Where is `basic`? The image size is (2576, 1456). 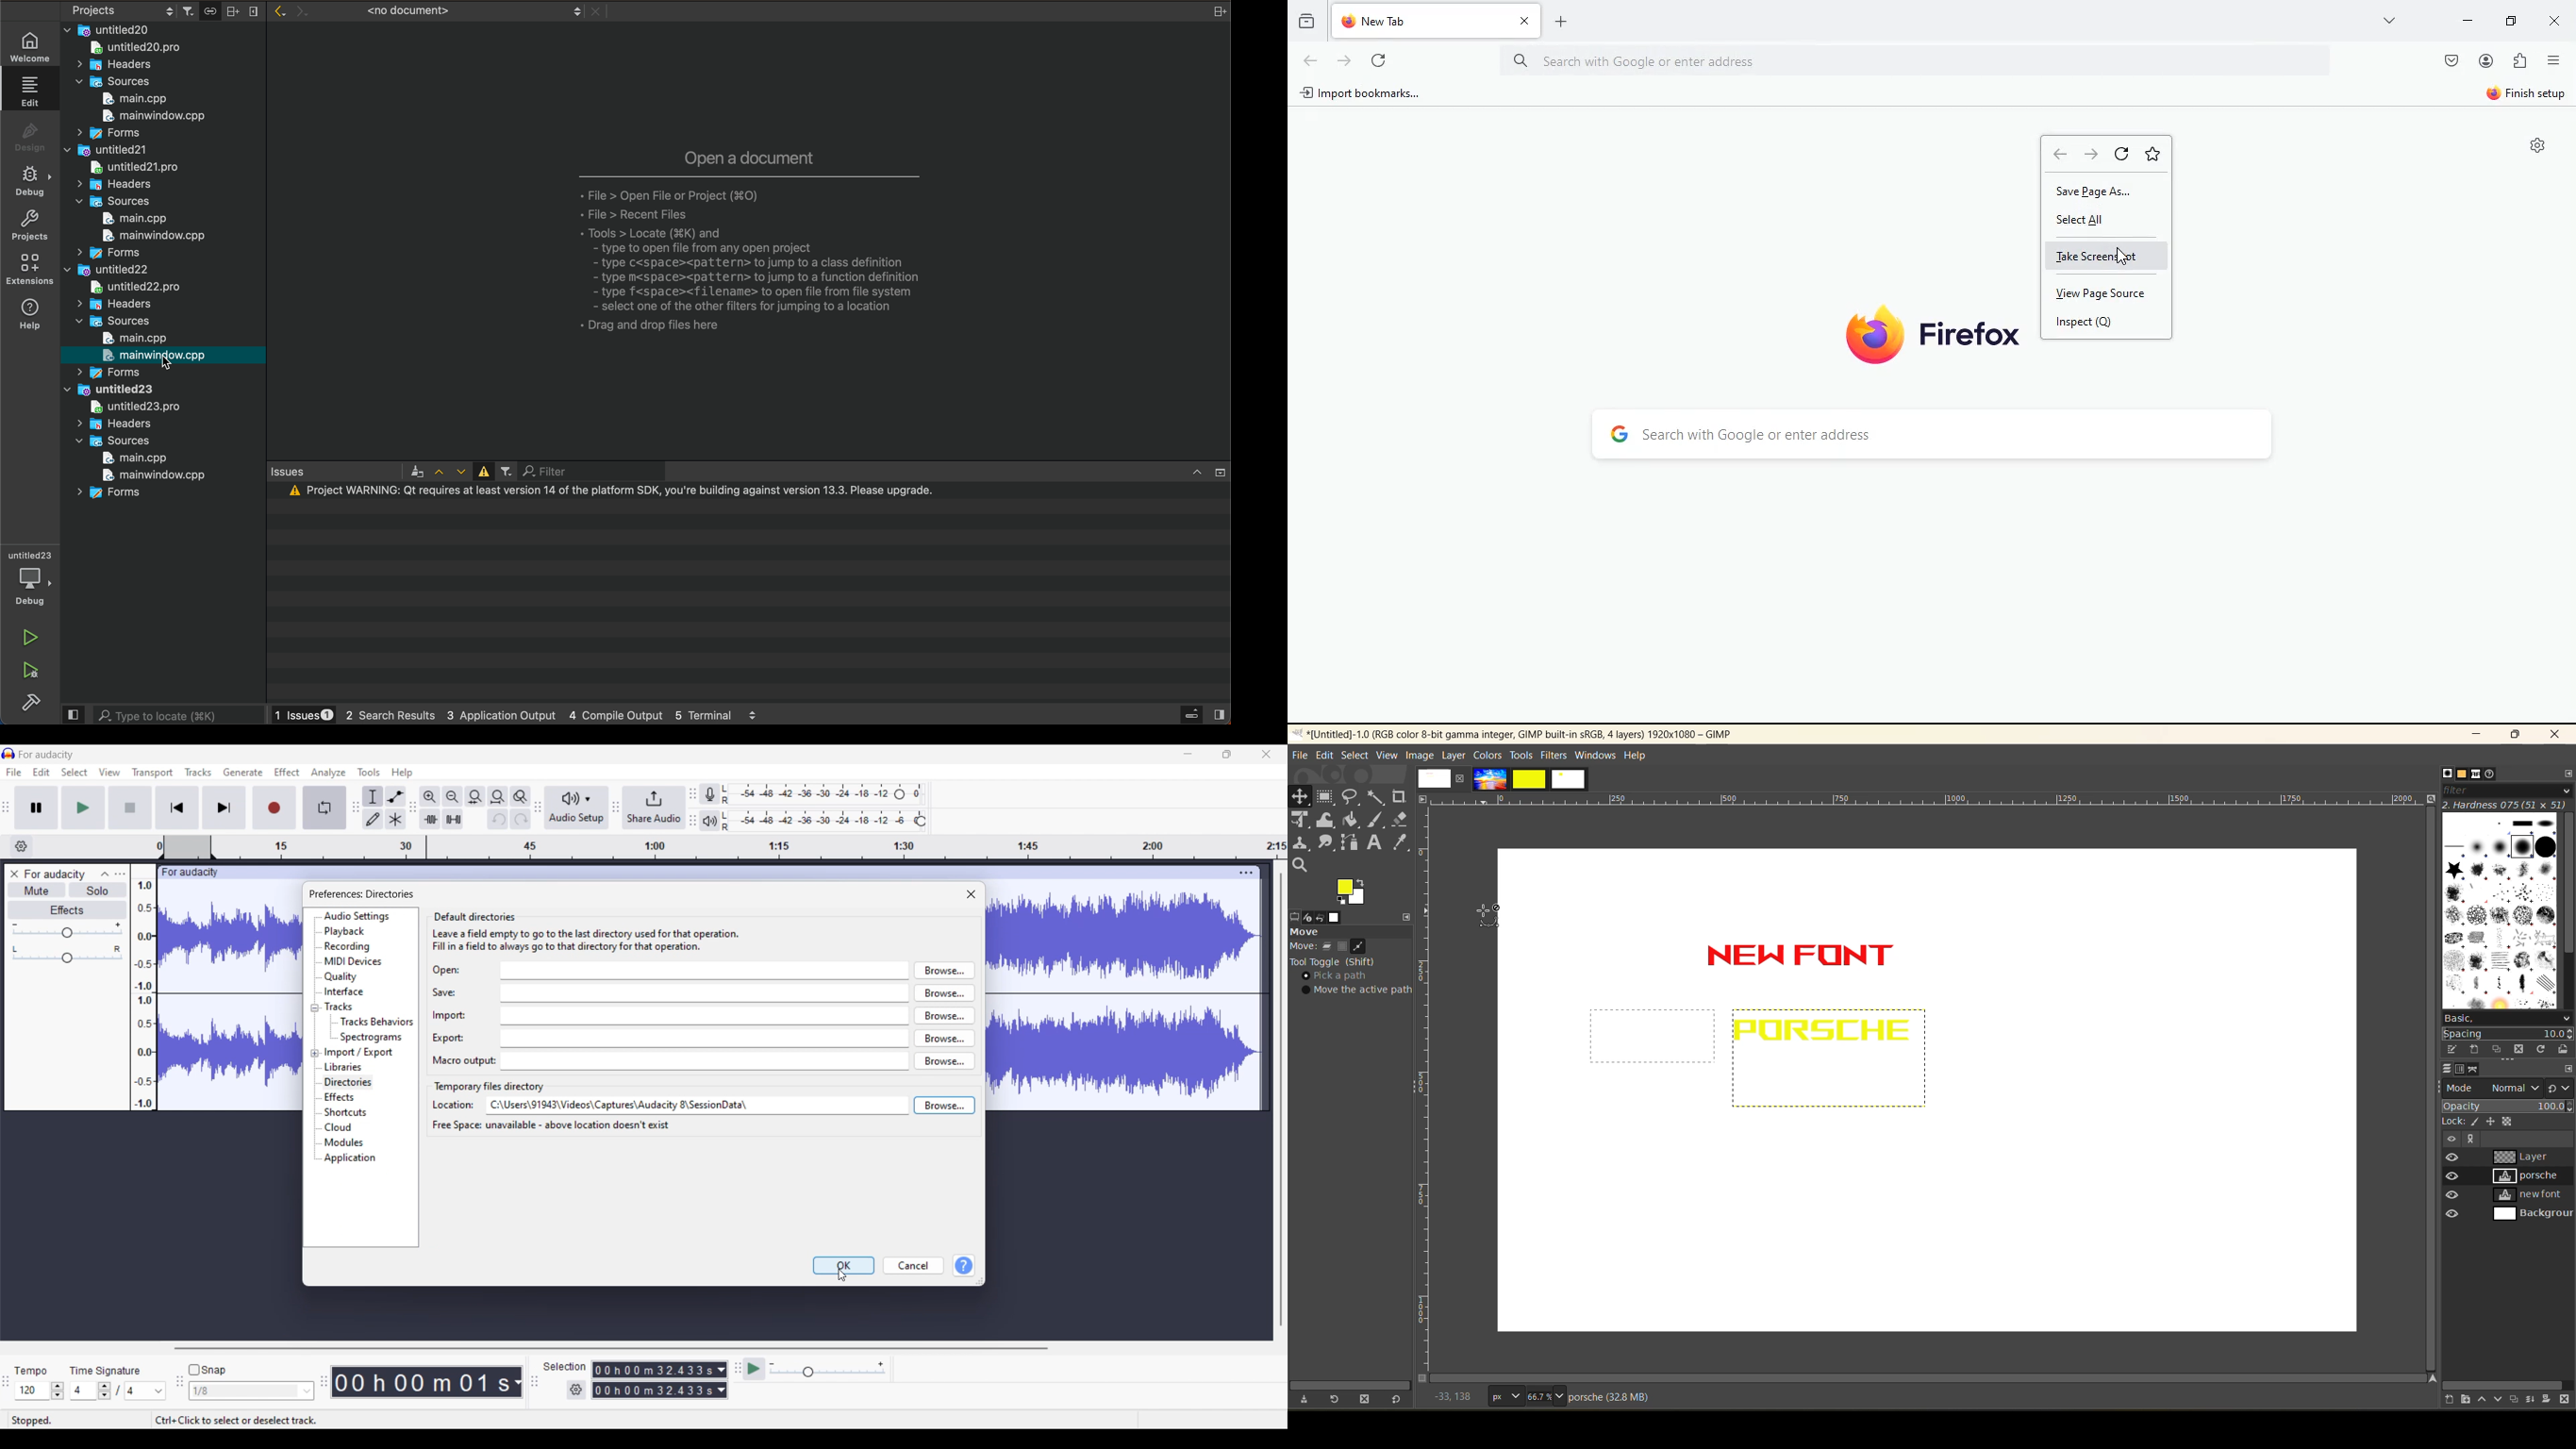
basic is located at coordinates (2508, 1017).